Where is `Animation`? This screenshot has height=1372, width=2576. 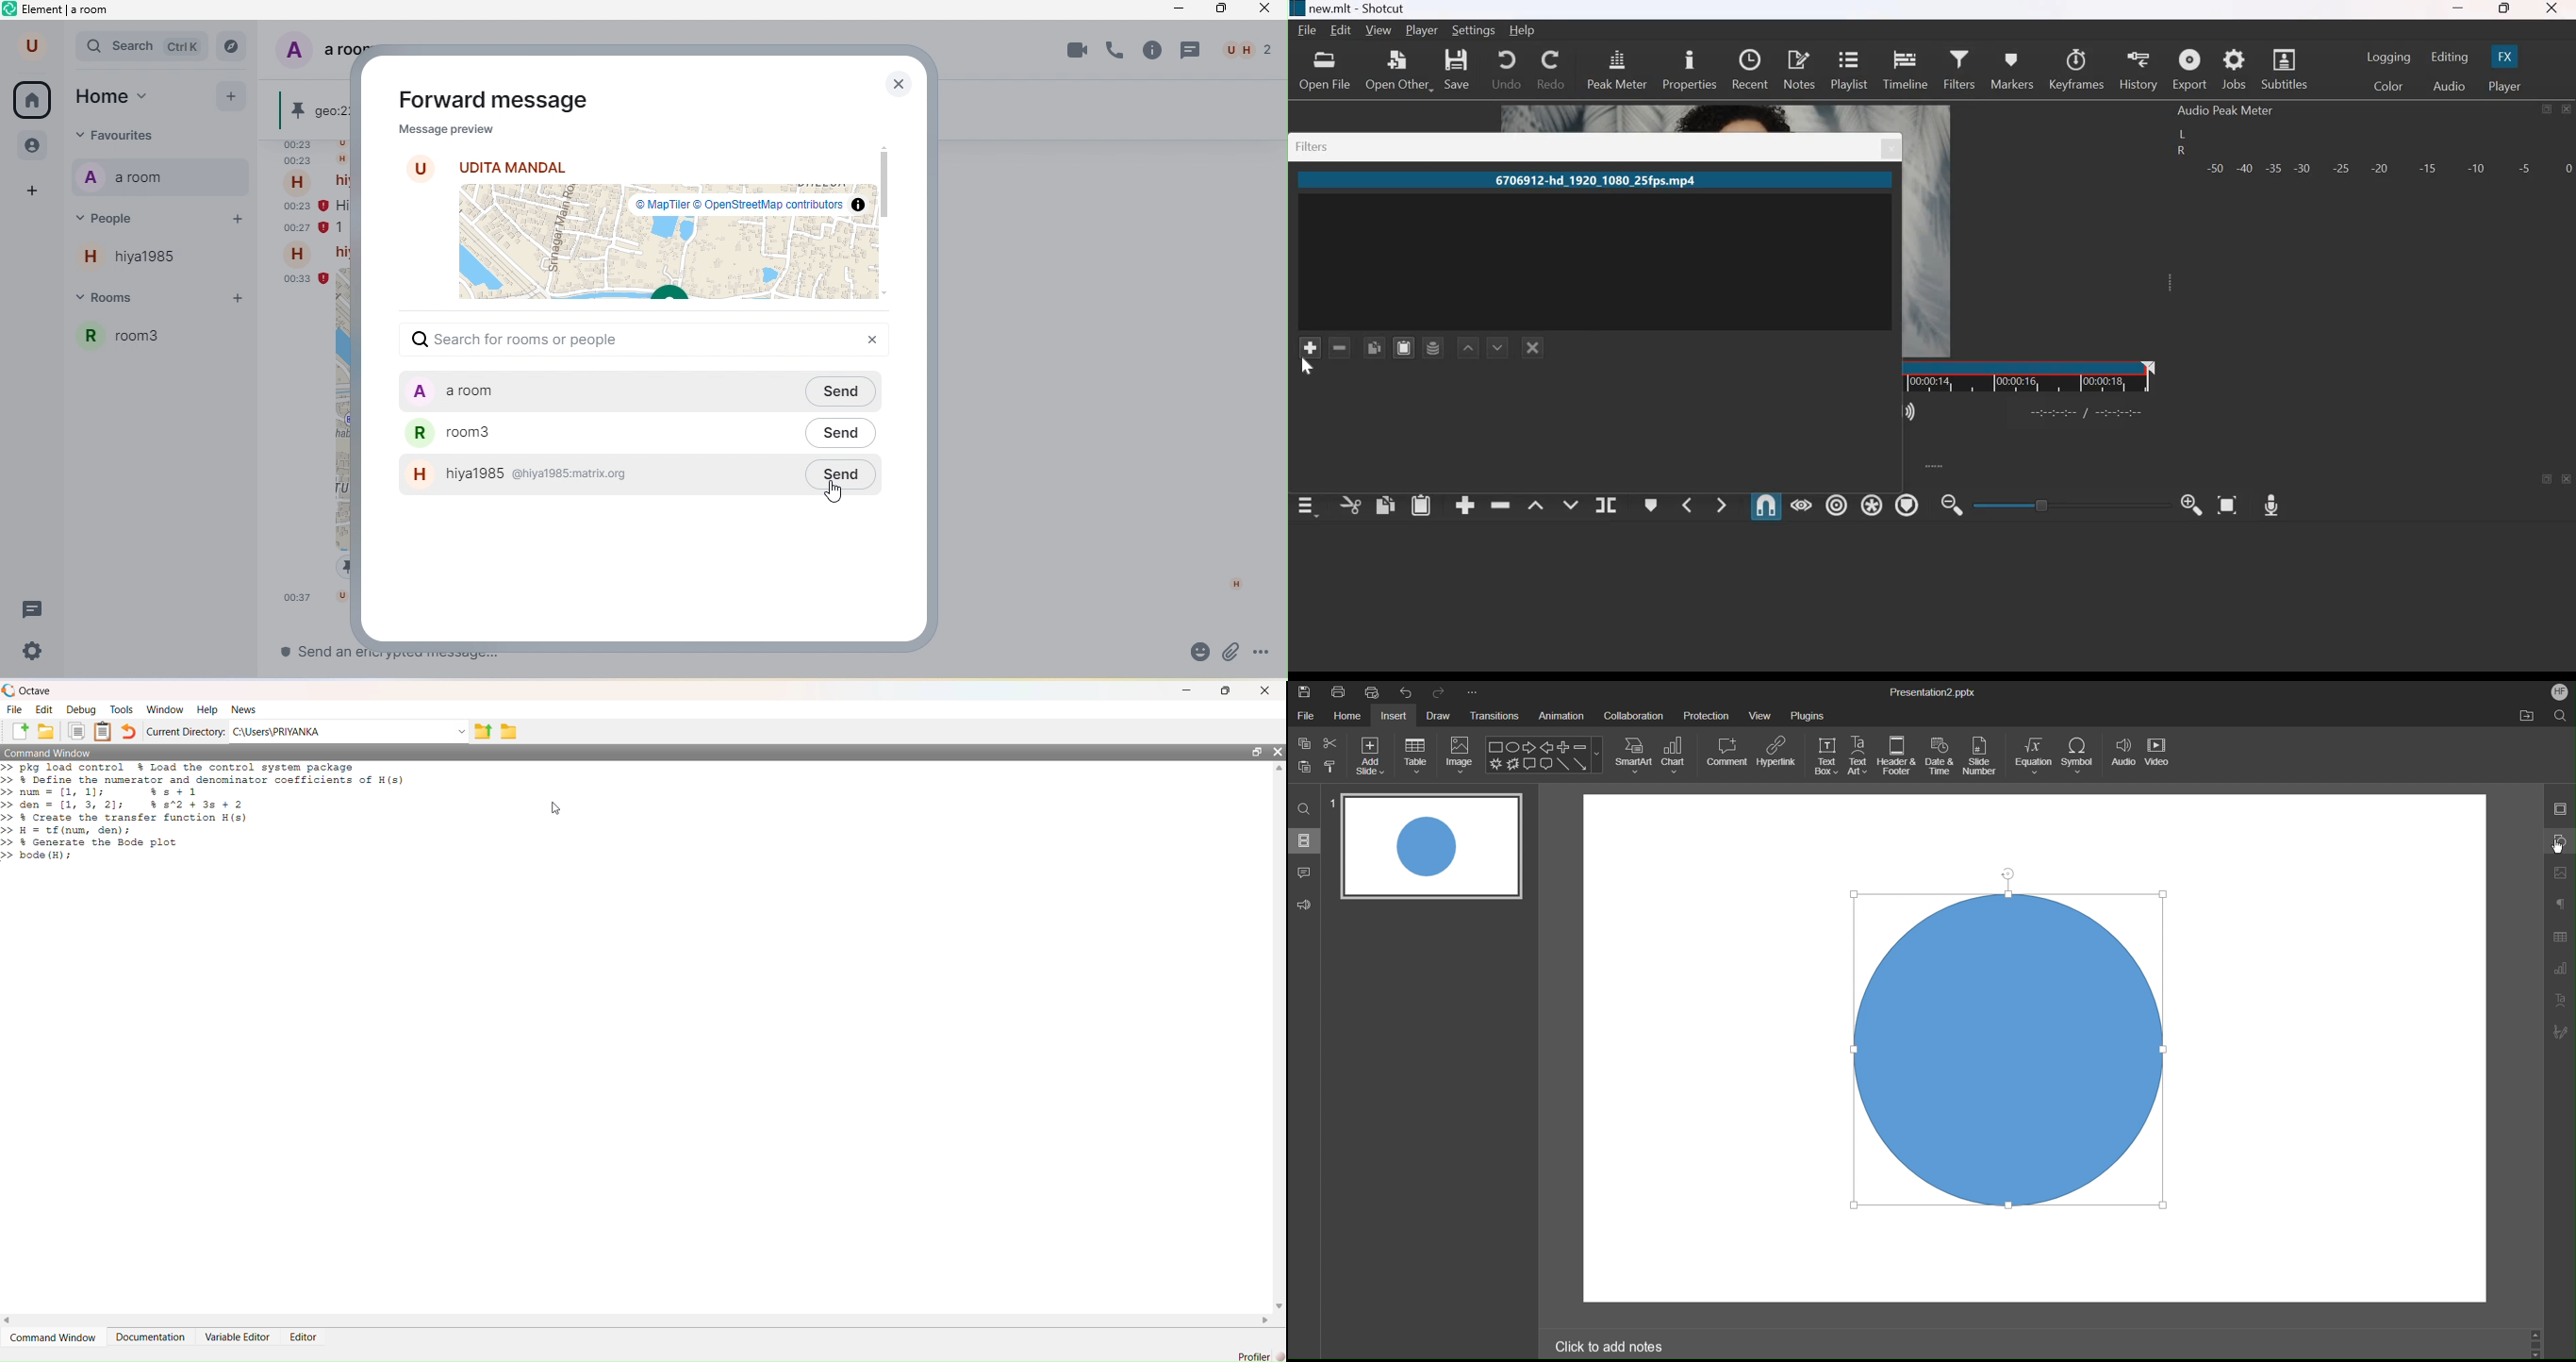
Animation is located at coordinates (1564, 717).